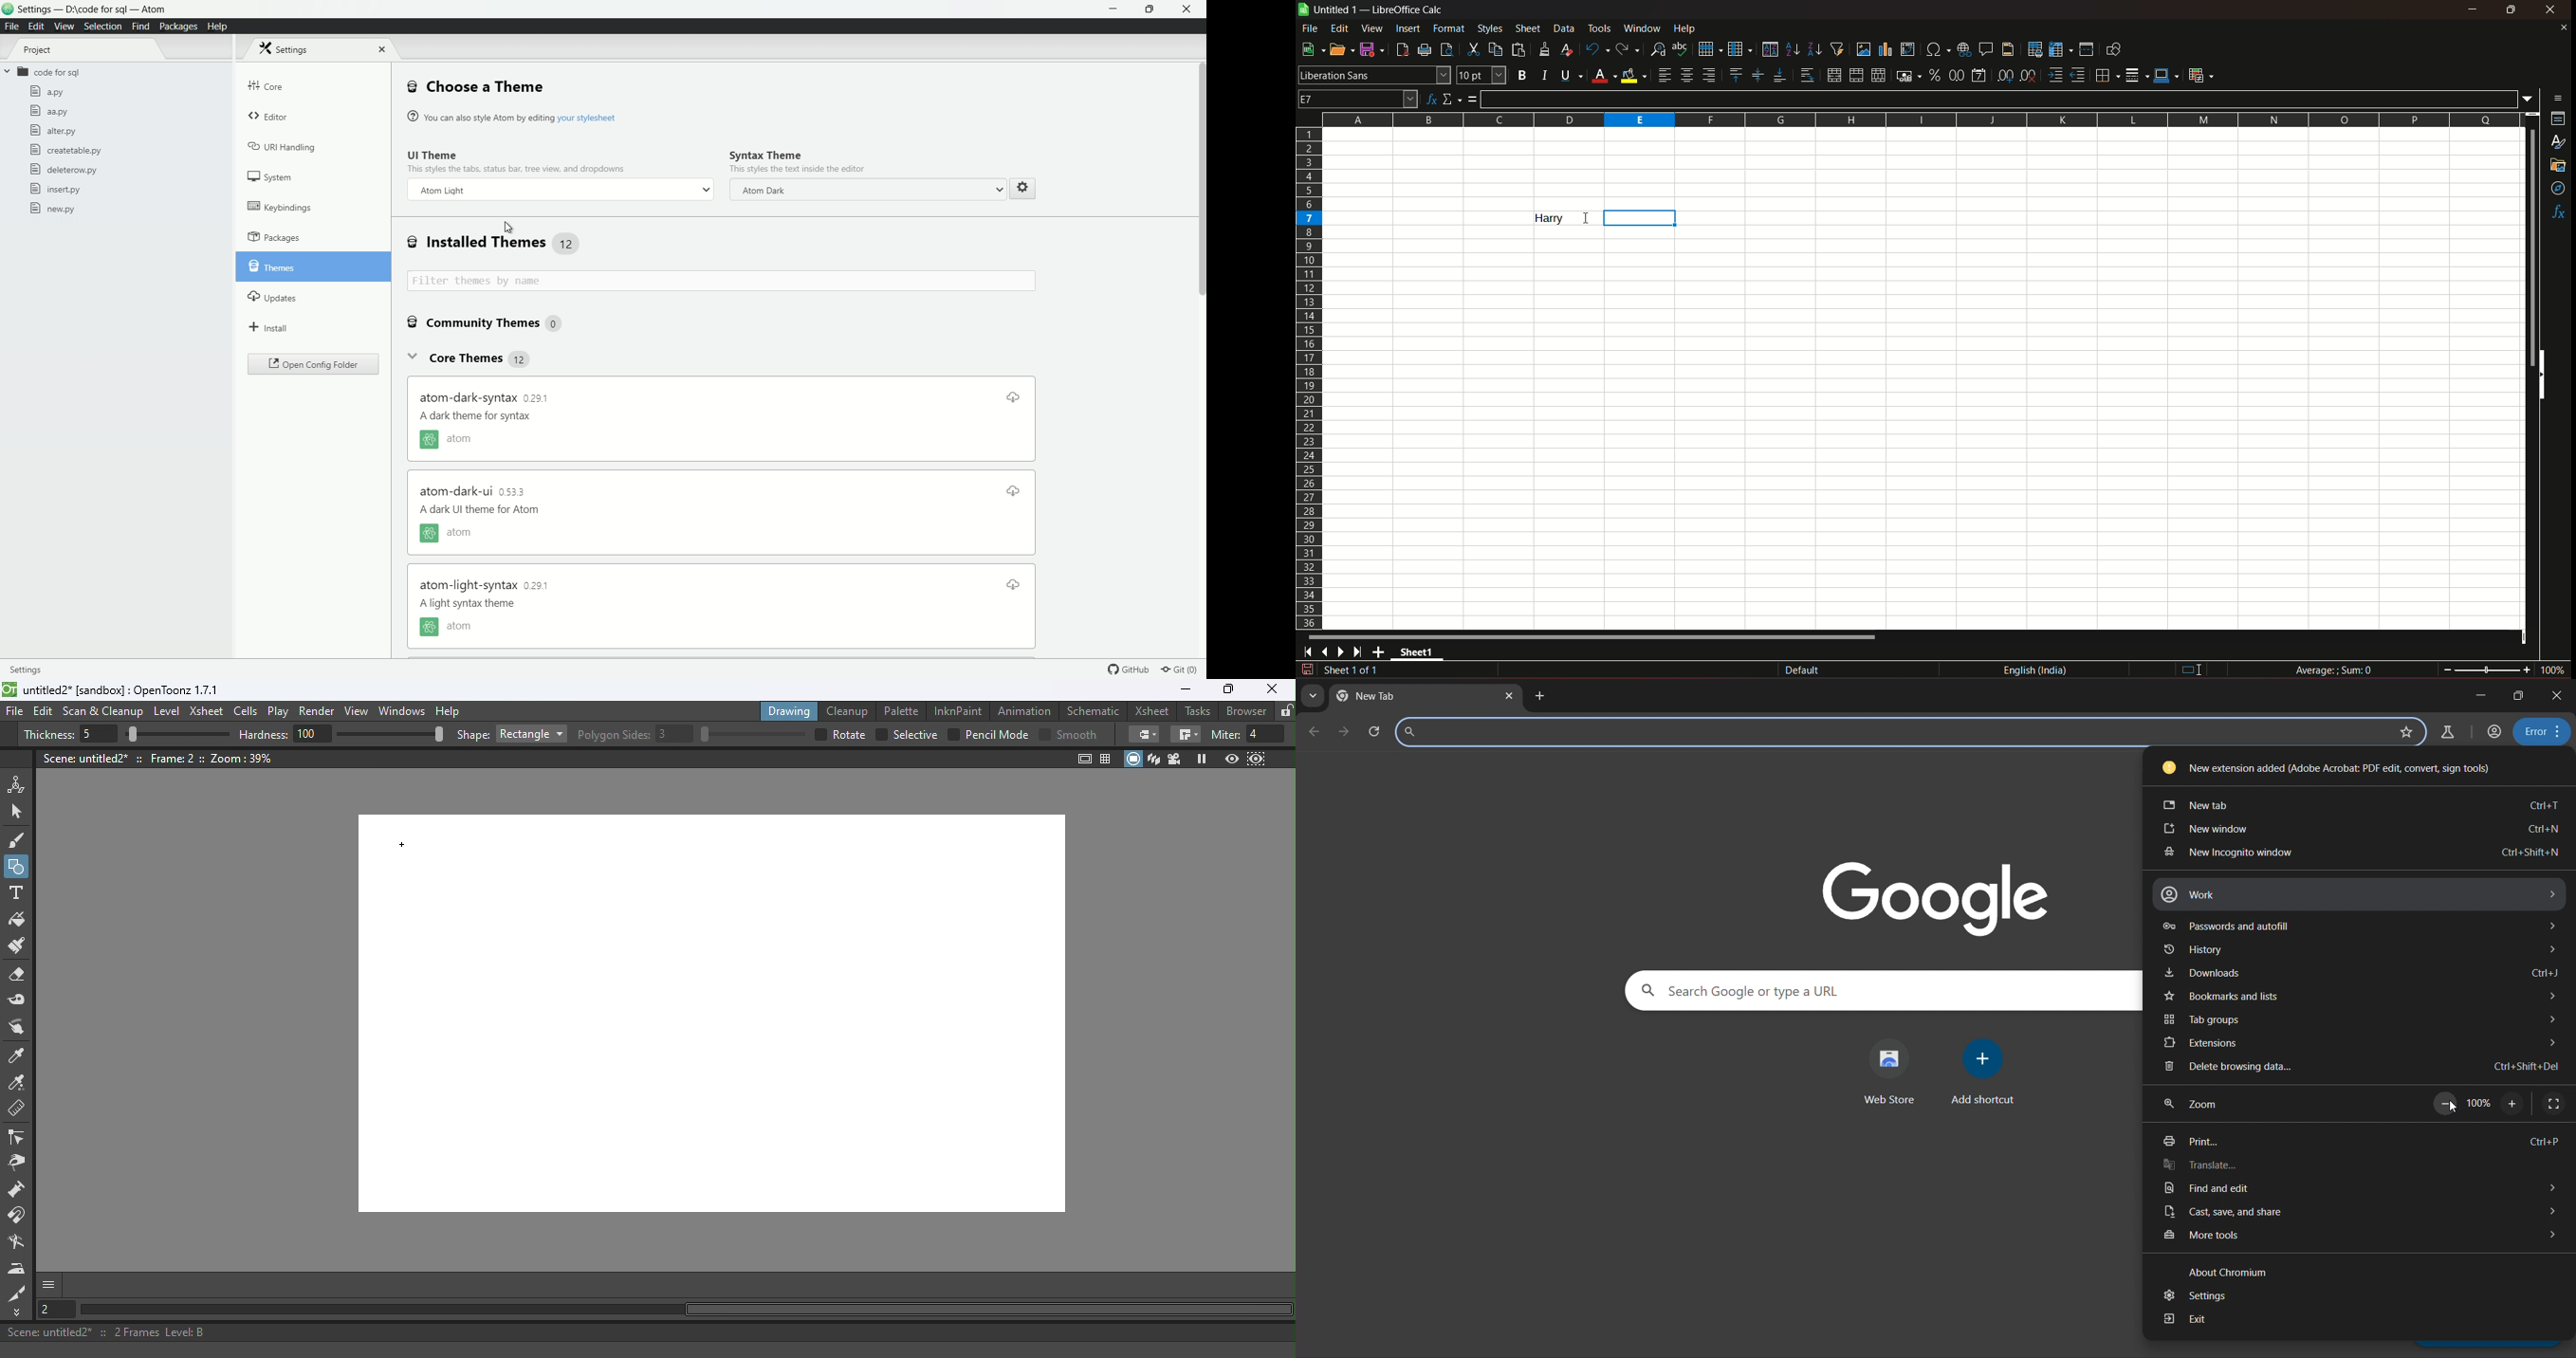 The image size is (2576, 1372). Describe the element at coordinates (1177, 758) in the screenshot. I see `Camera view` at that location.